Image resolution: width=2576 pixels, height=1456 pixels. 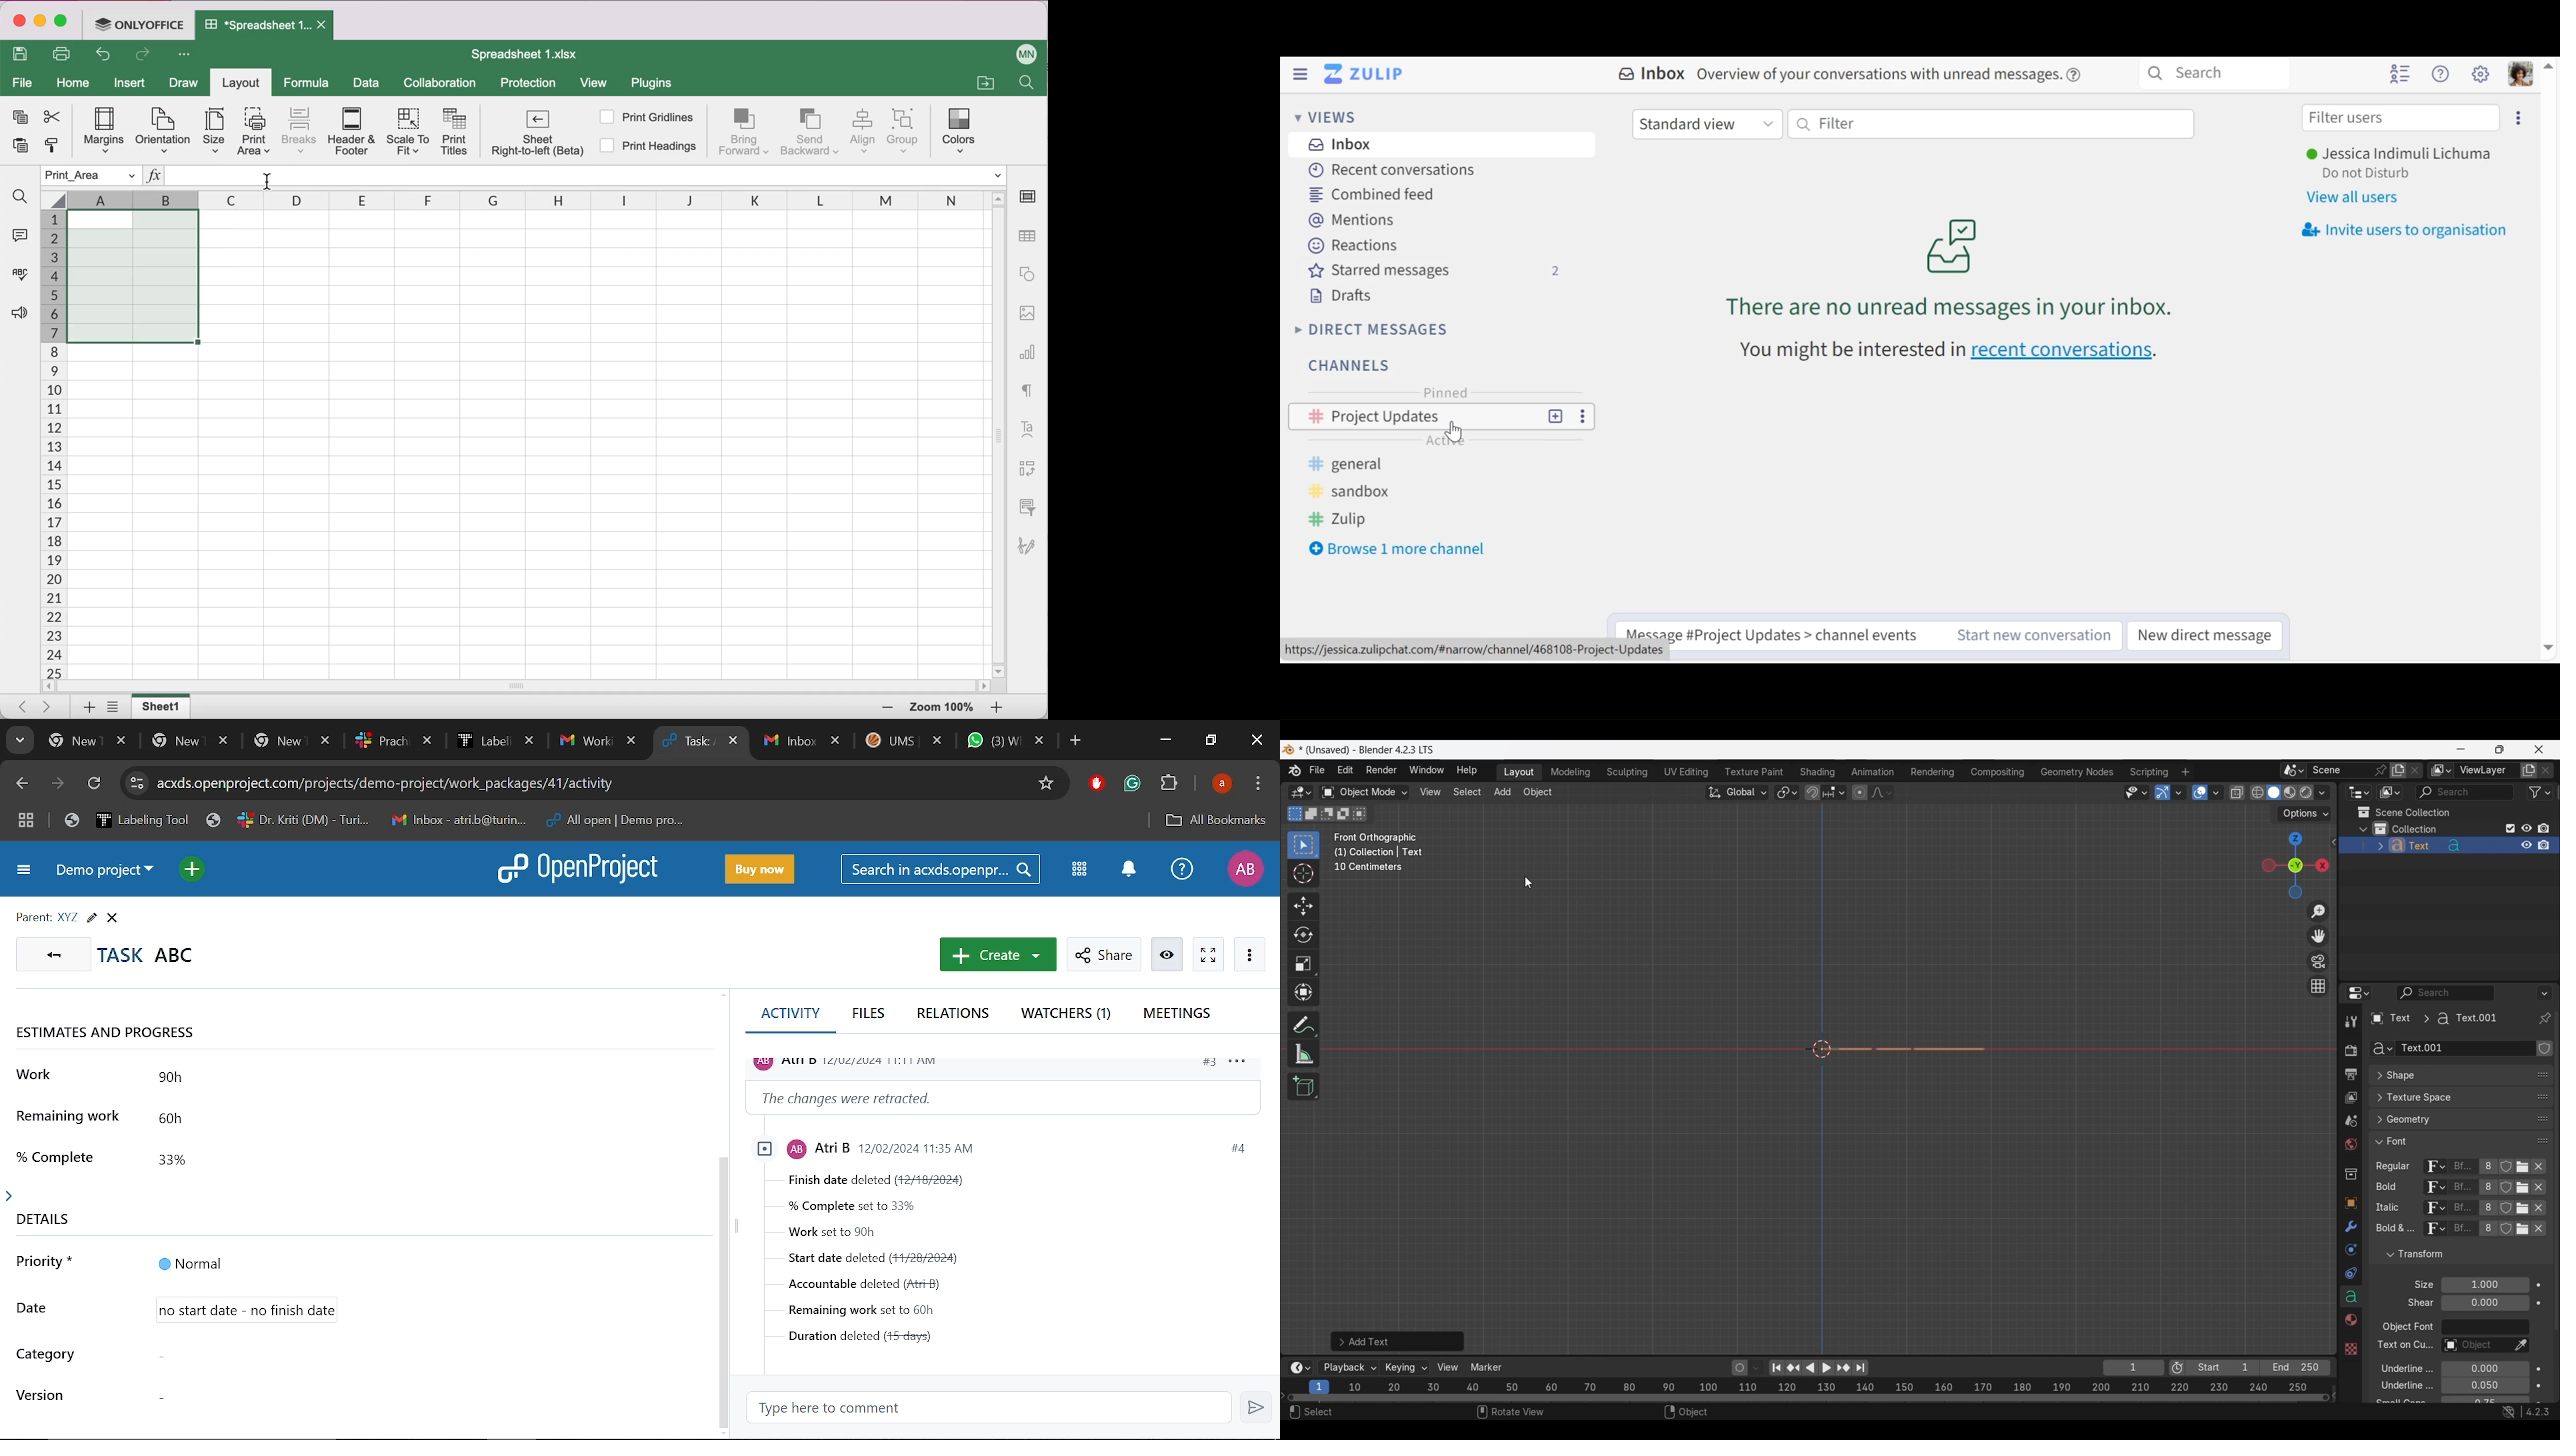 I want to click on Window menu, so click(x=1427, y=771).